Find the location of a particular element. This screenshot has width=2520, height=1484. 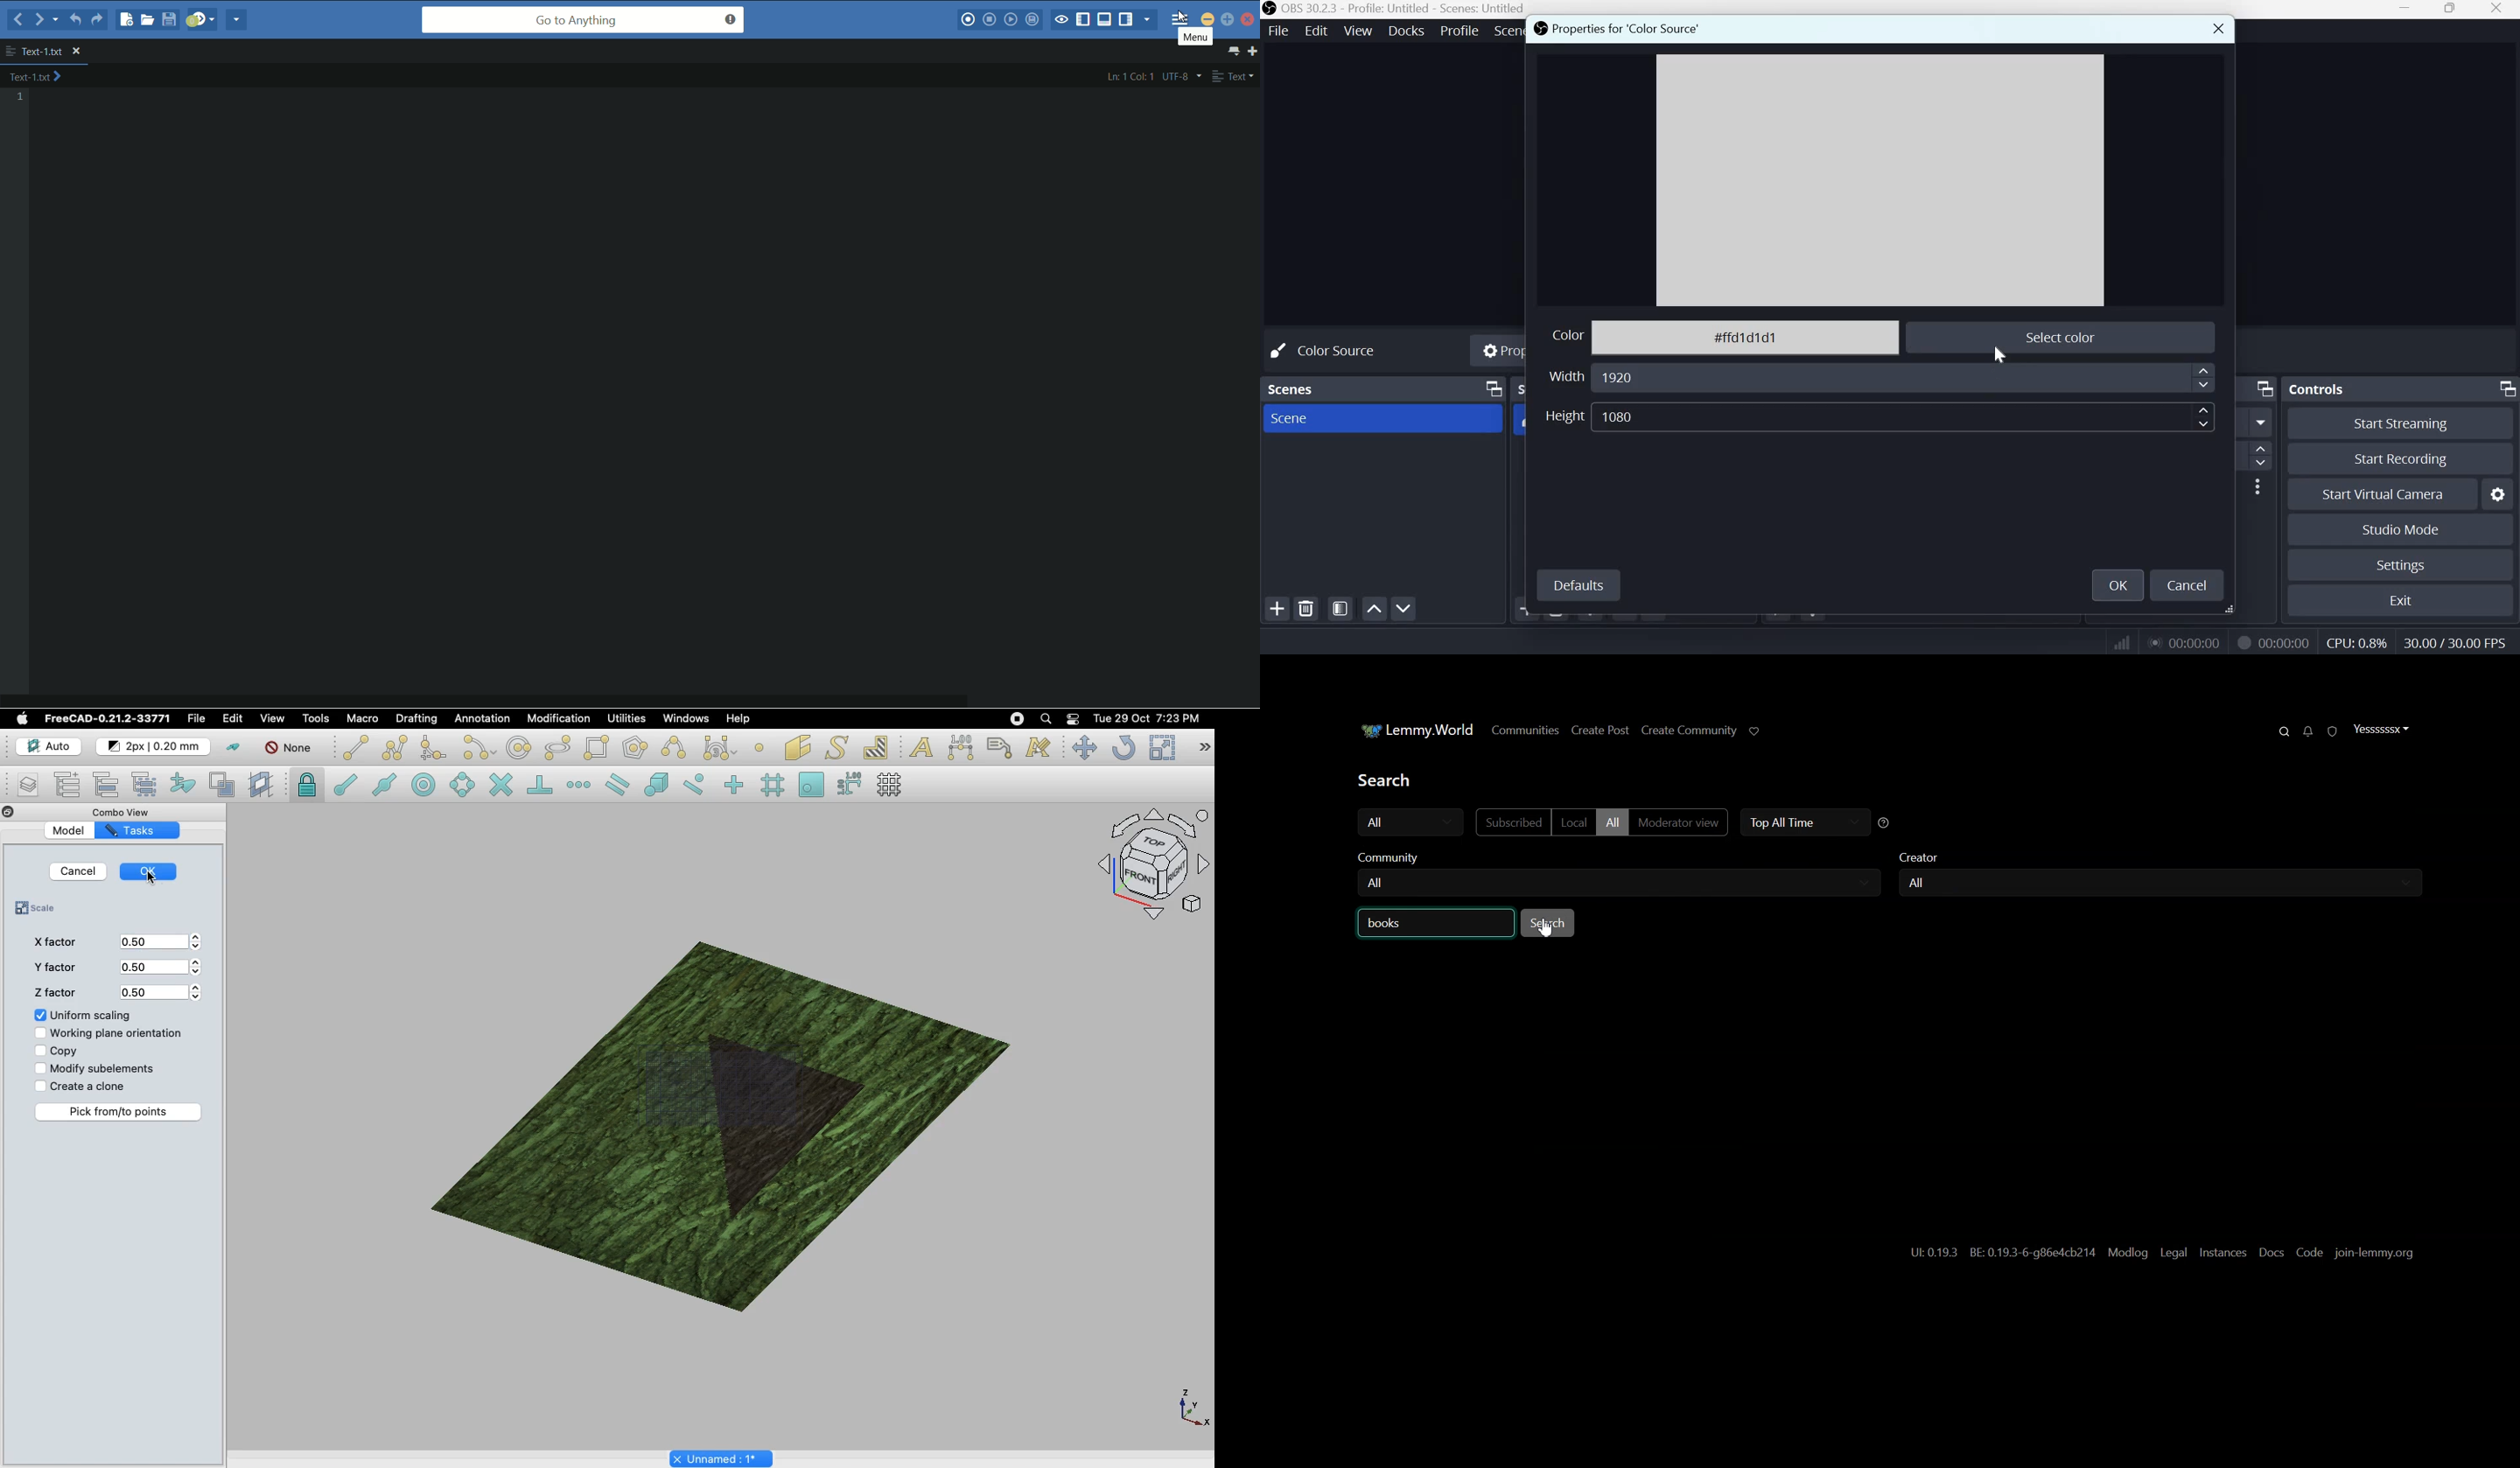

Tools is located at coordinates (318, 719).